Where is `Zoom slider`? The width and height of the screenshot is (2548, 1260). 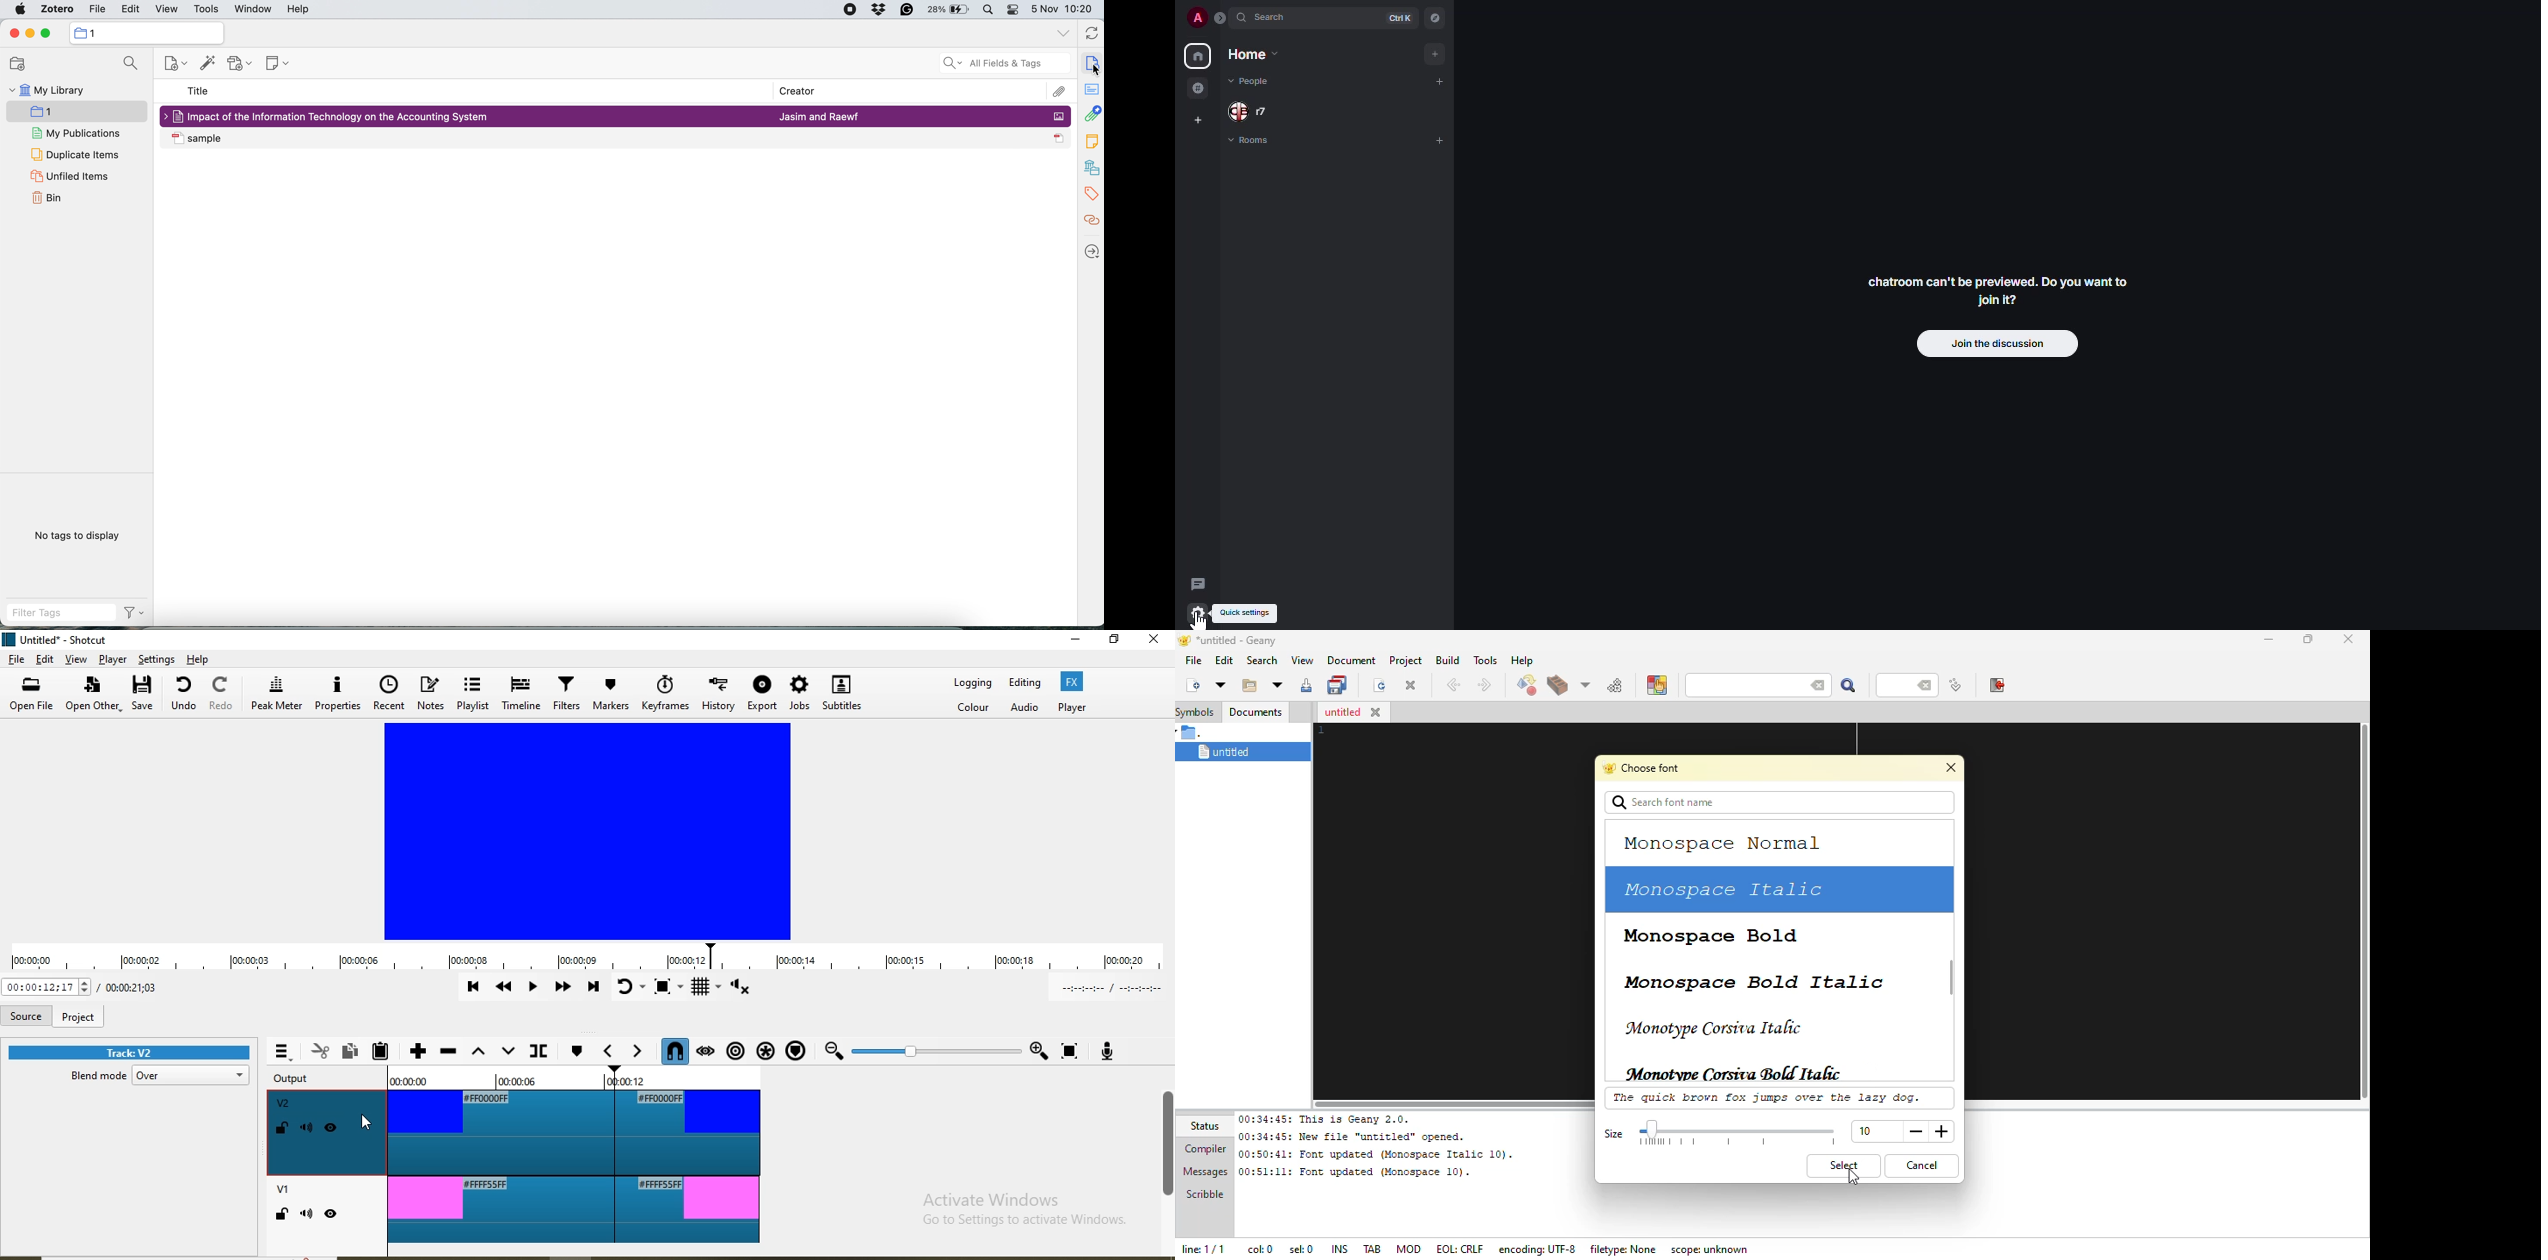 Zoom slider is located at coordinates (936, 1050).